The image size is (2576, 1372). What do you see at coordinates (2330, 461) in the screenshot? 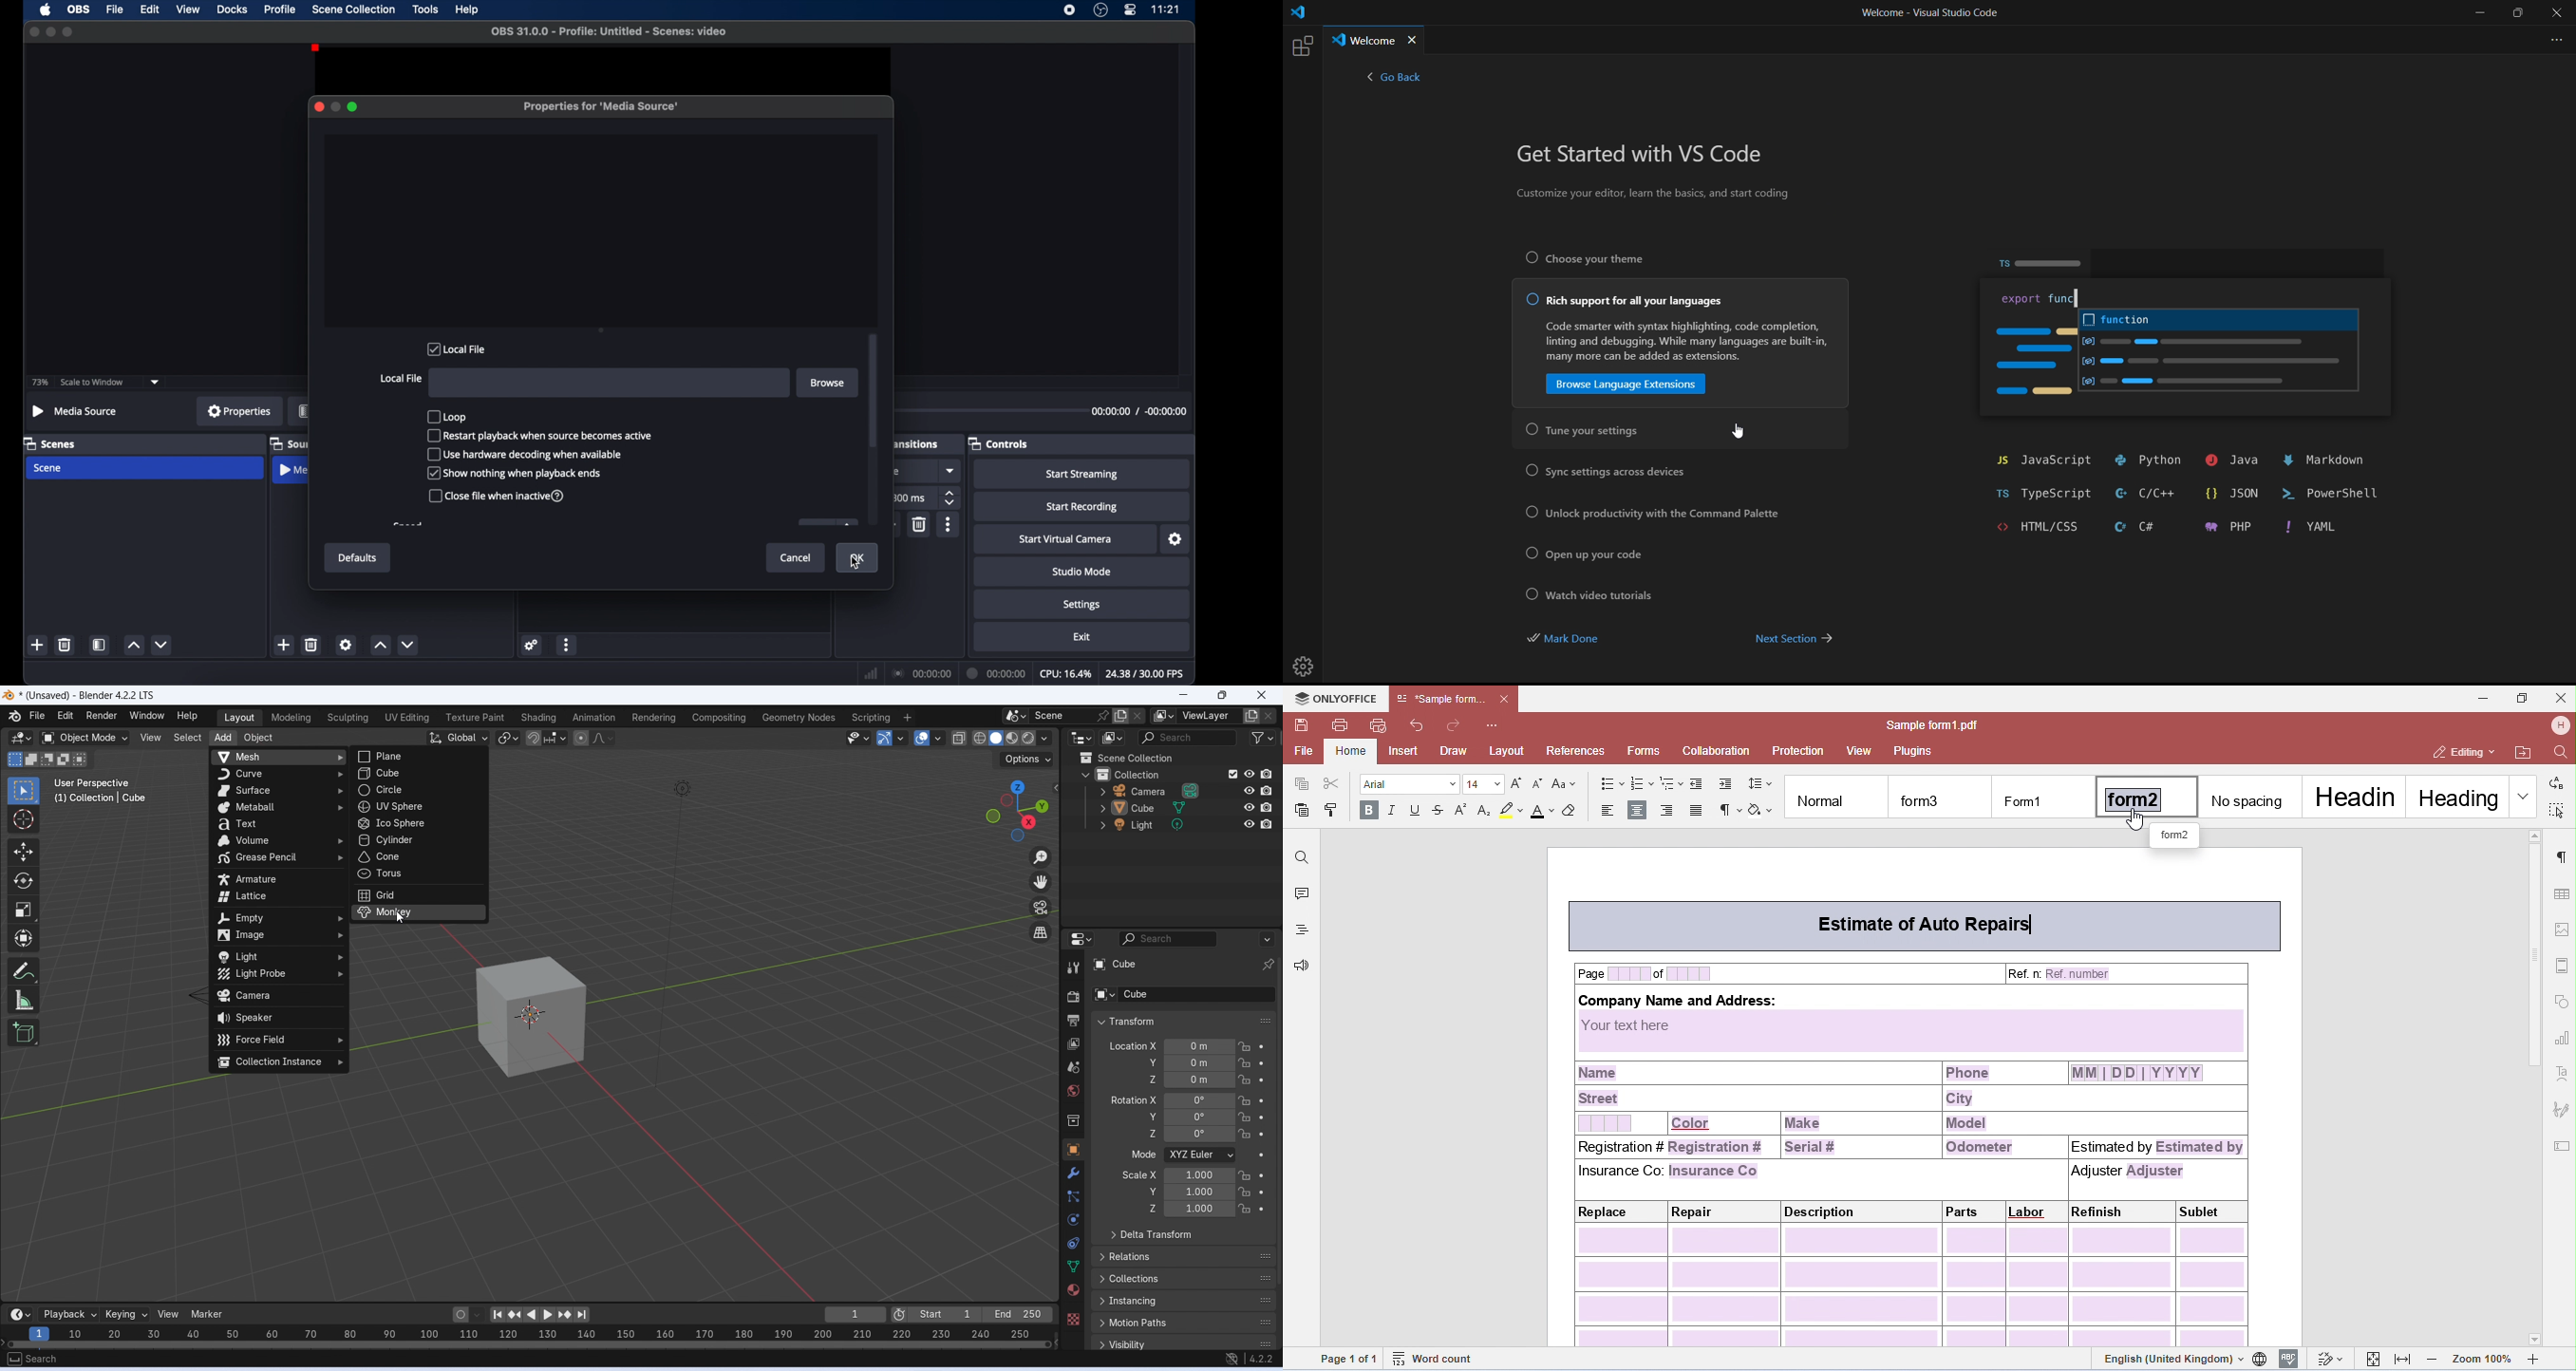
I see `markdown` at bounding box center [2330, 461].